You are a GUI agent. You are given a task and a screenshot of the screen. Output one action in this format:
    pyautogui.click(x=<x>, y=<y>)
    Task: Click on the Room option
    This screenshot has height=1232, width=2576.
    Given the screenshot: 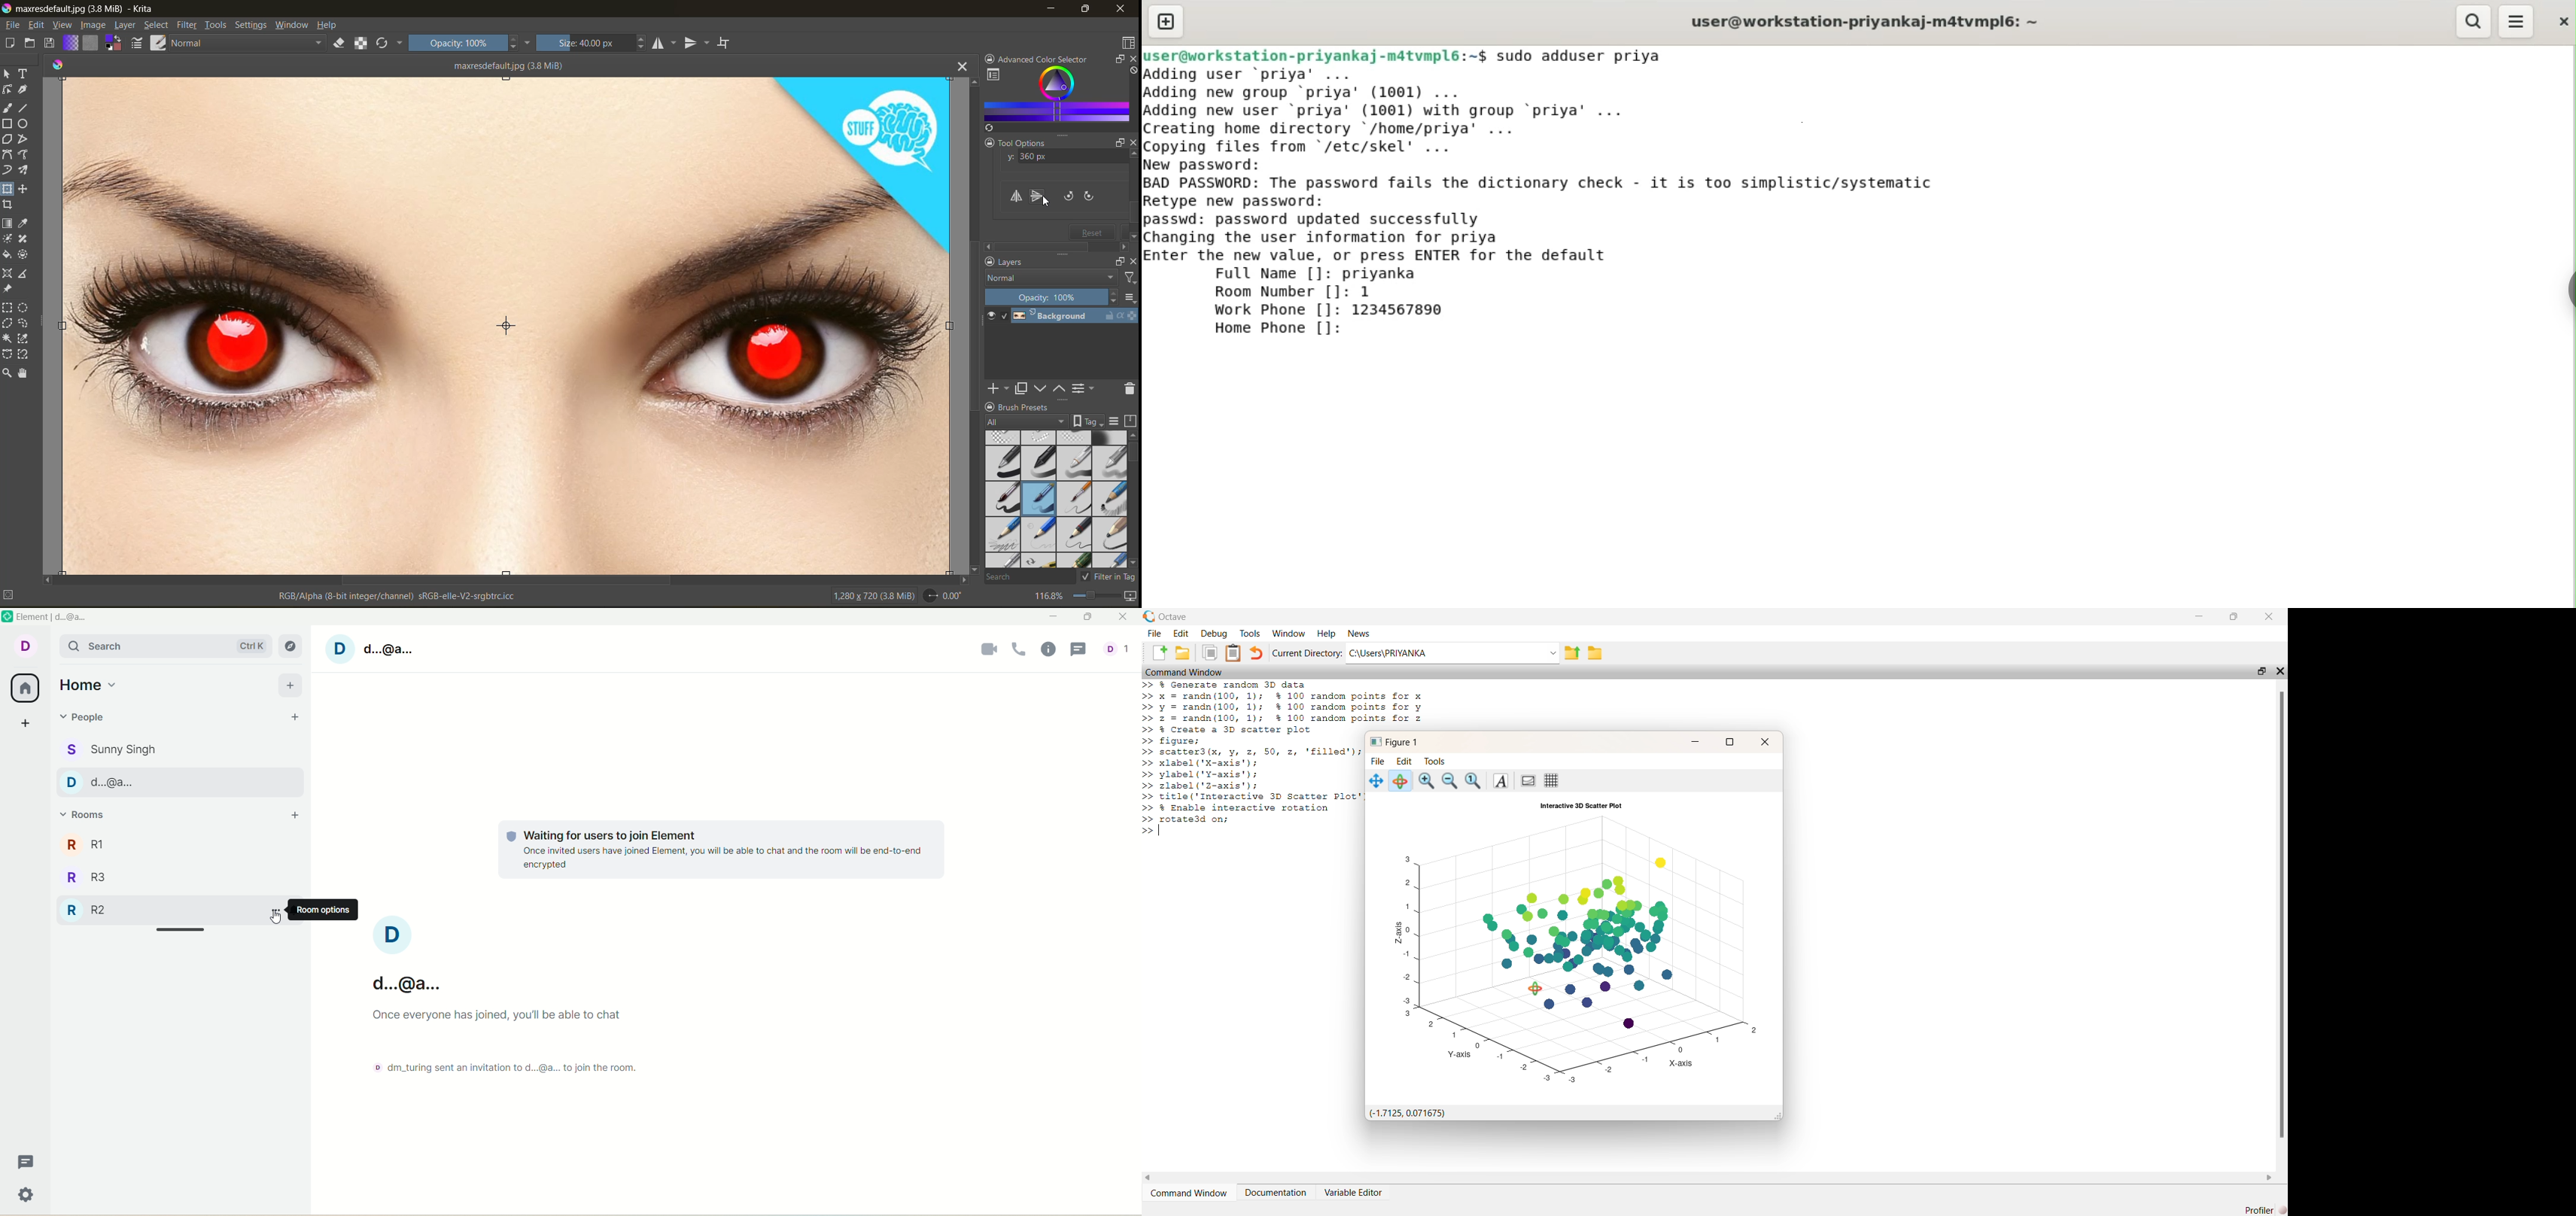 What is the action you would take?
    pyautogui.click(x=277, y=911)
    